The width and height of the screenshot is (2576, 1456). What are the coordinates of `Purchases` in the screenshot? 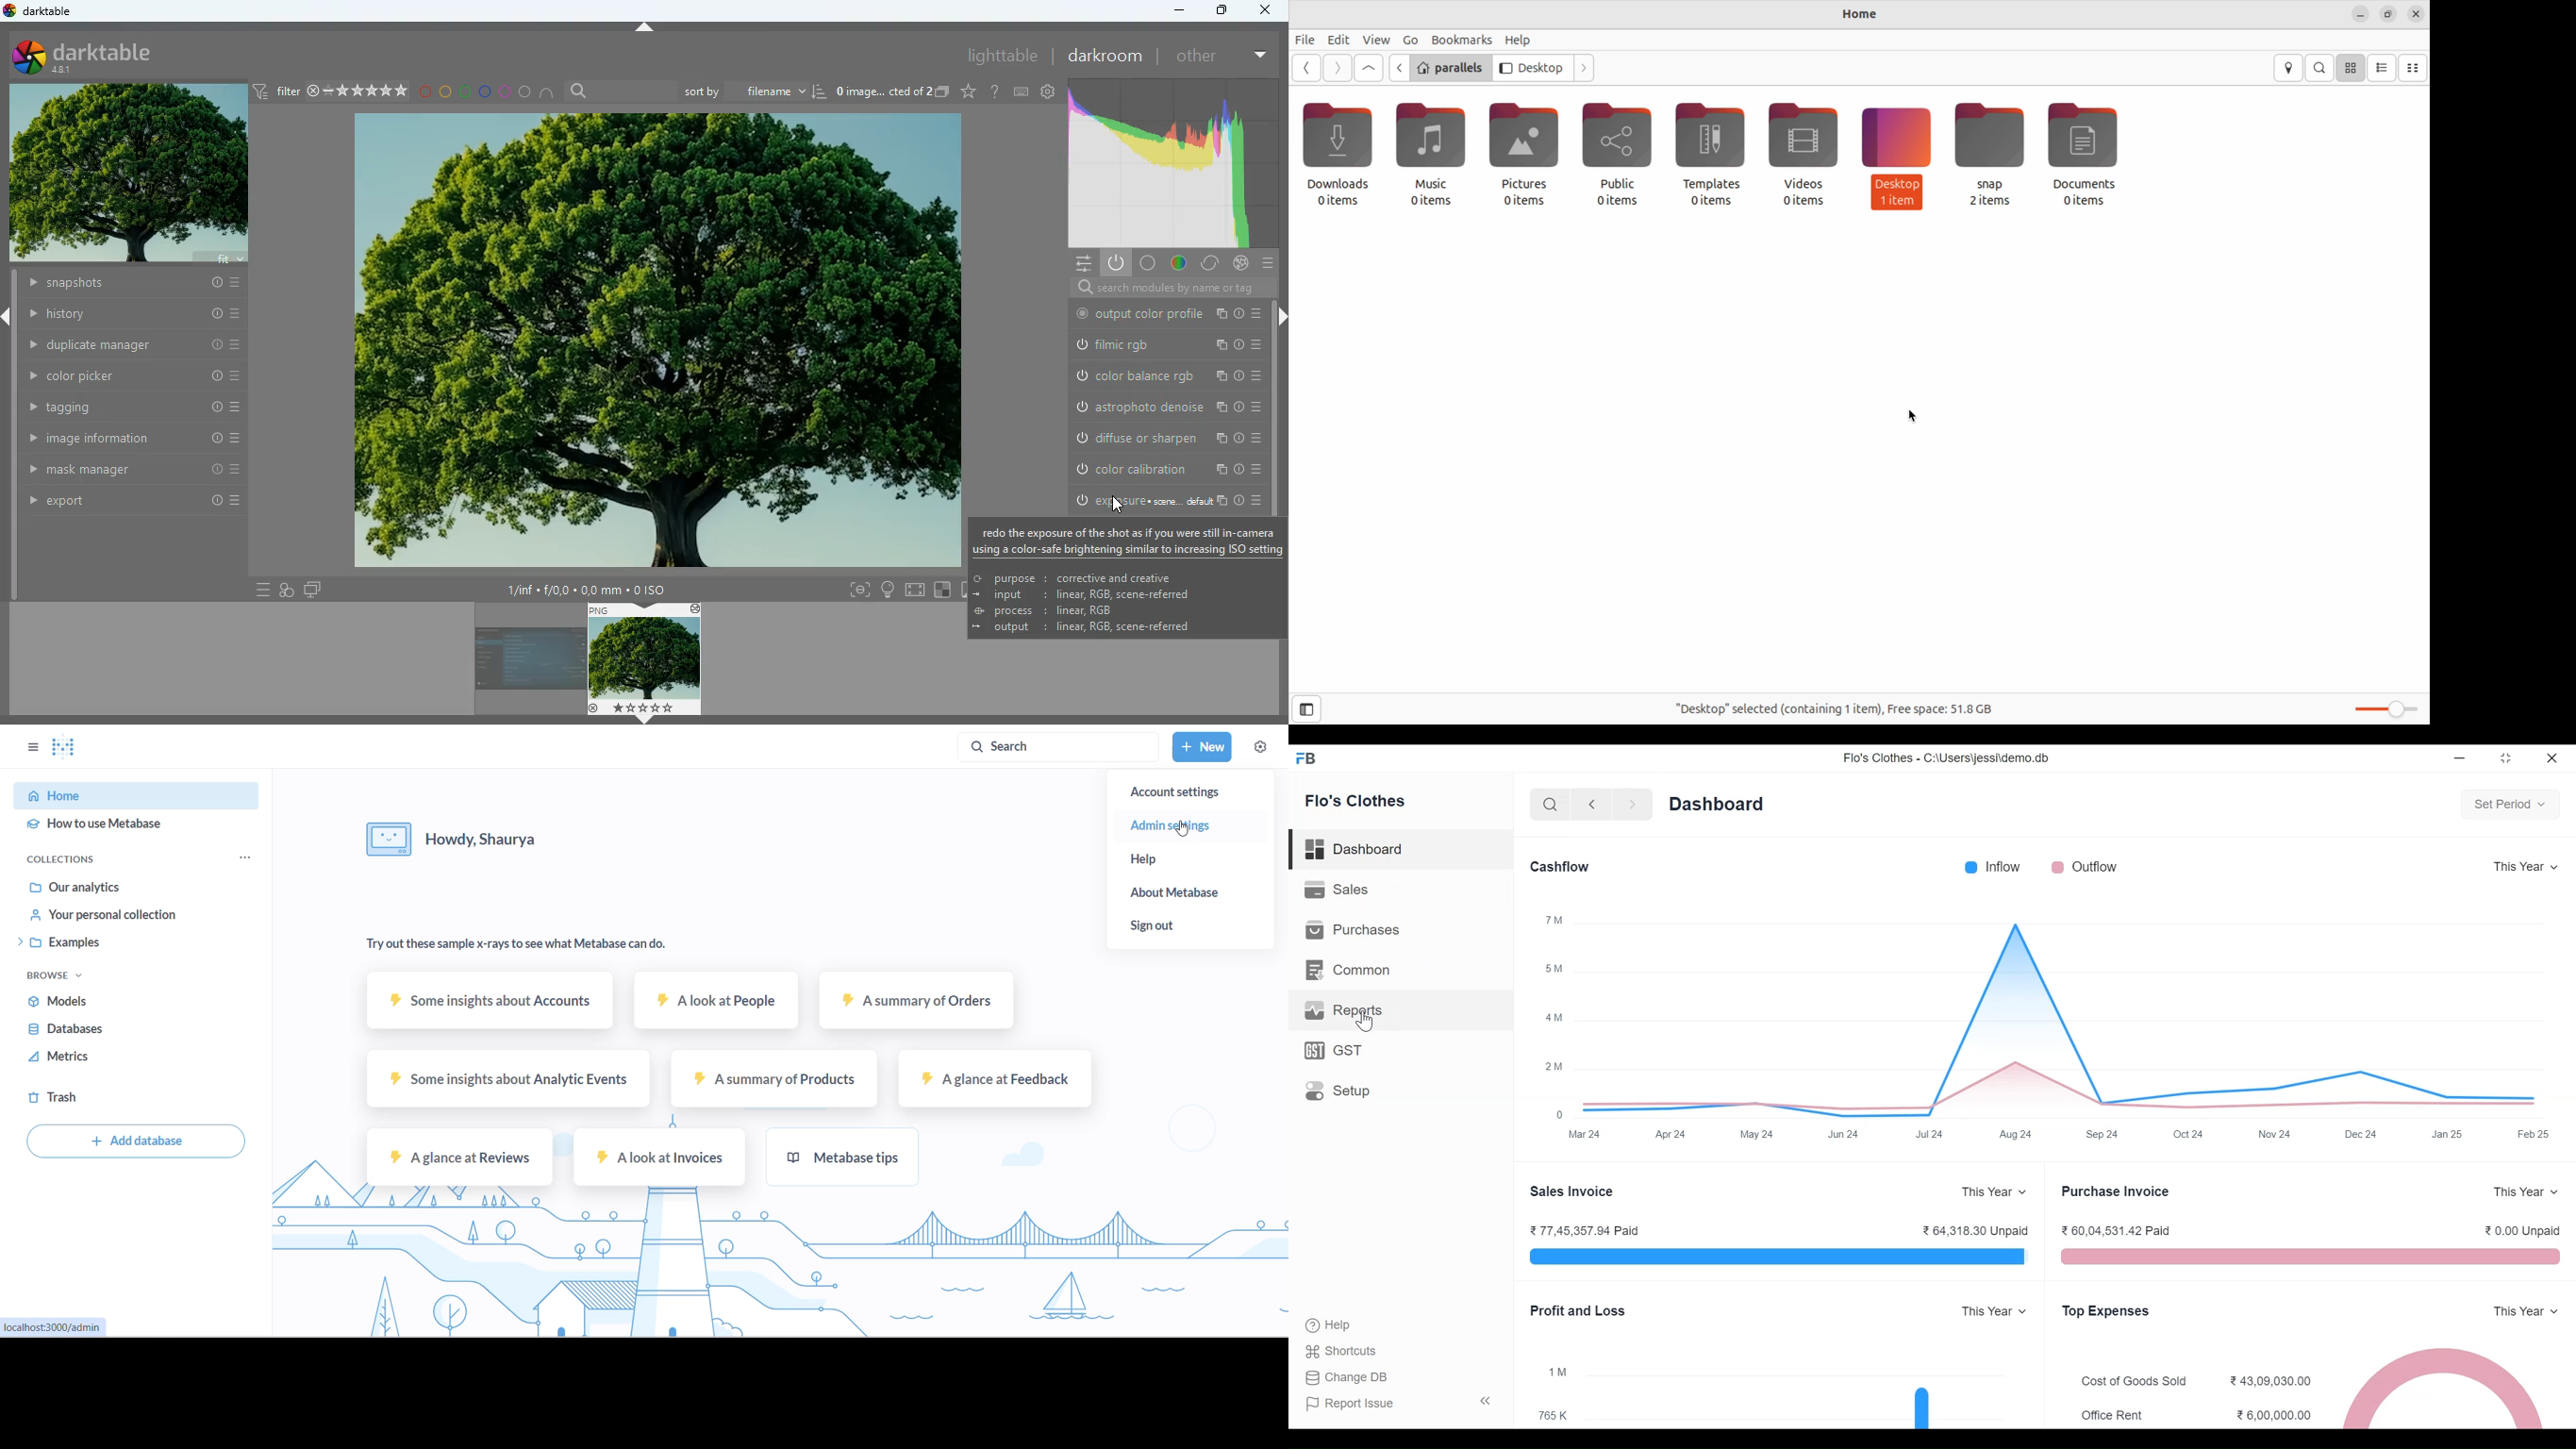 It's located at (1354, 930).